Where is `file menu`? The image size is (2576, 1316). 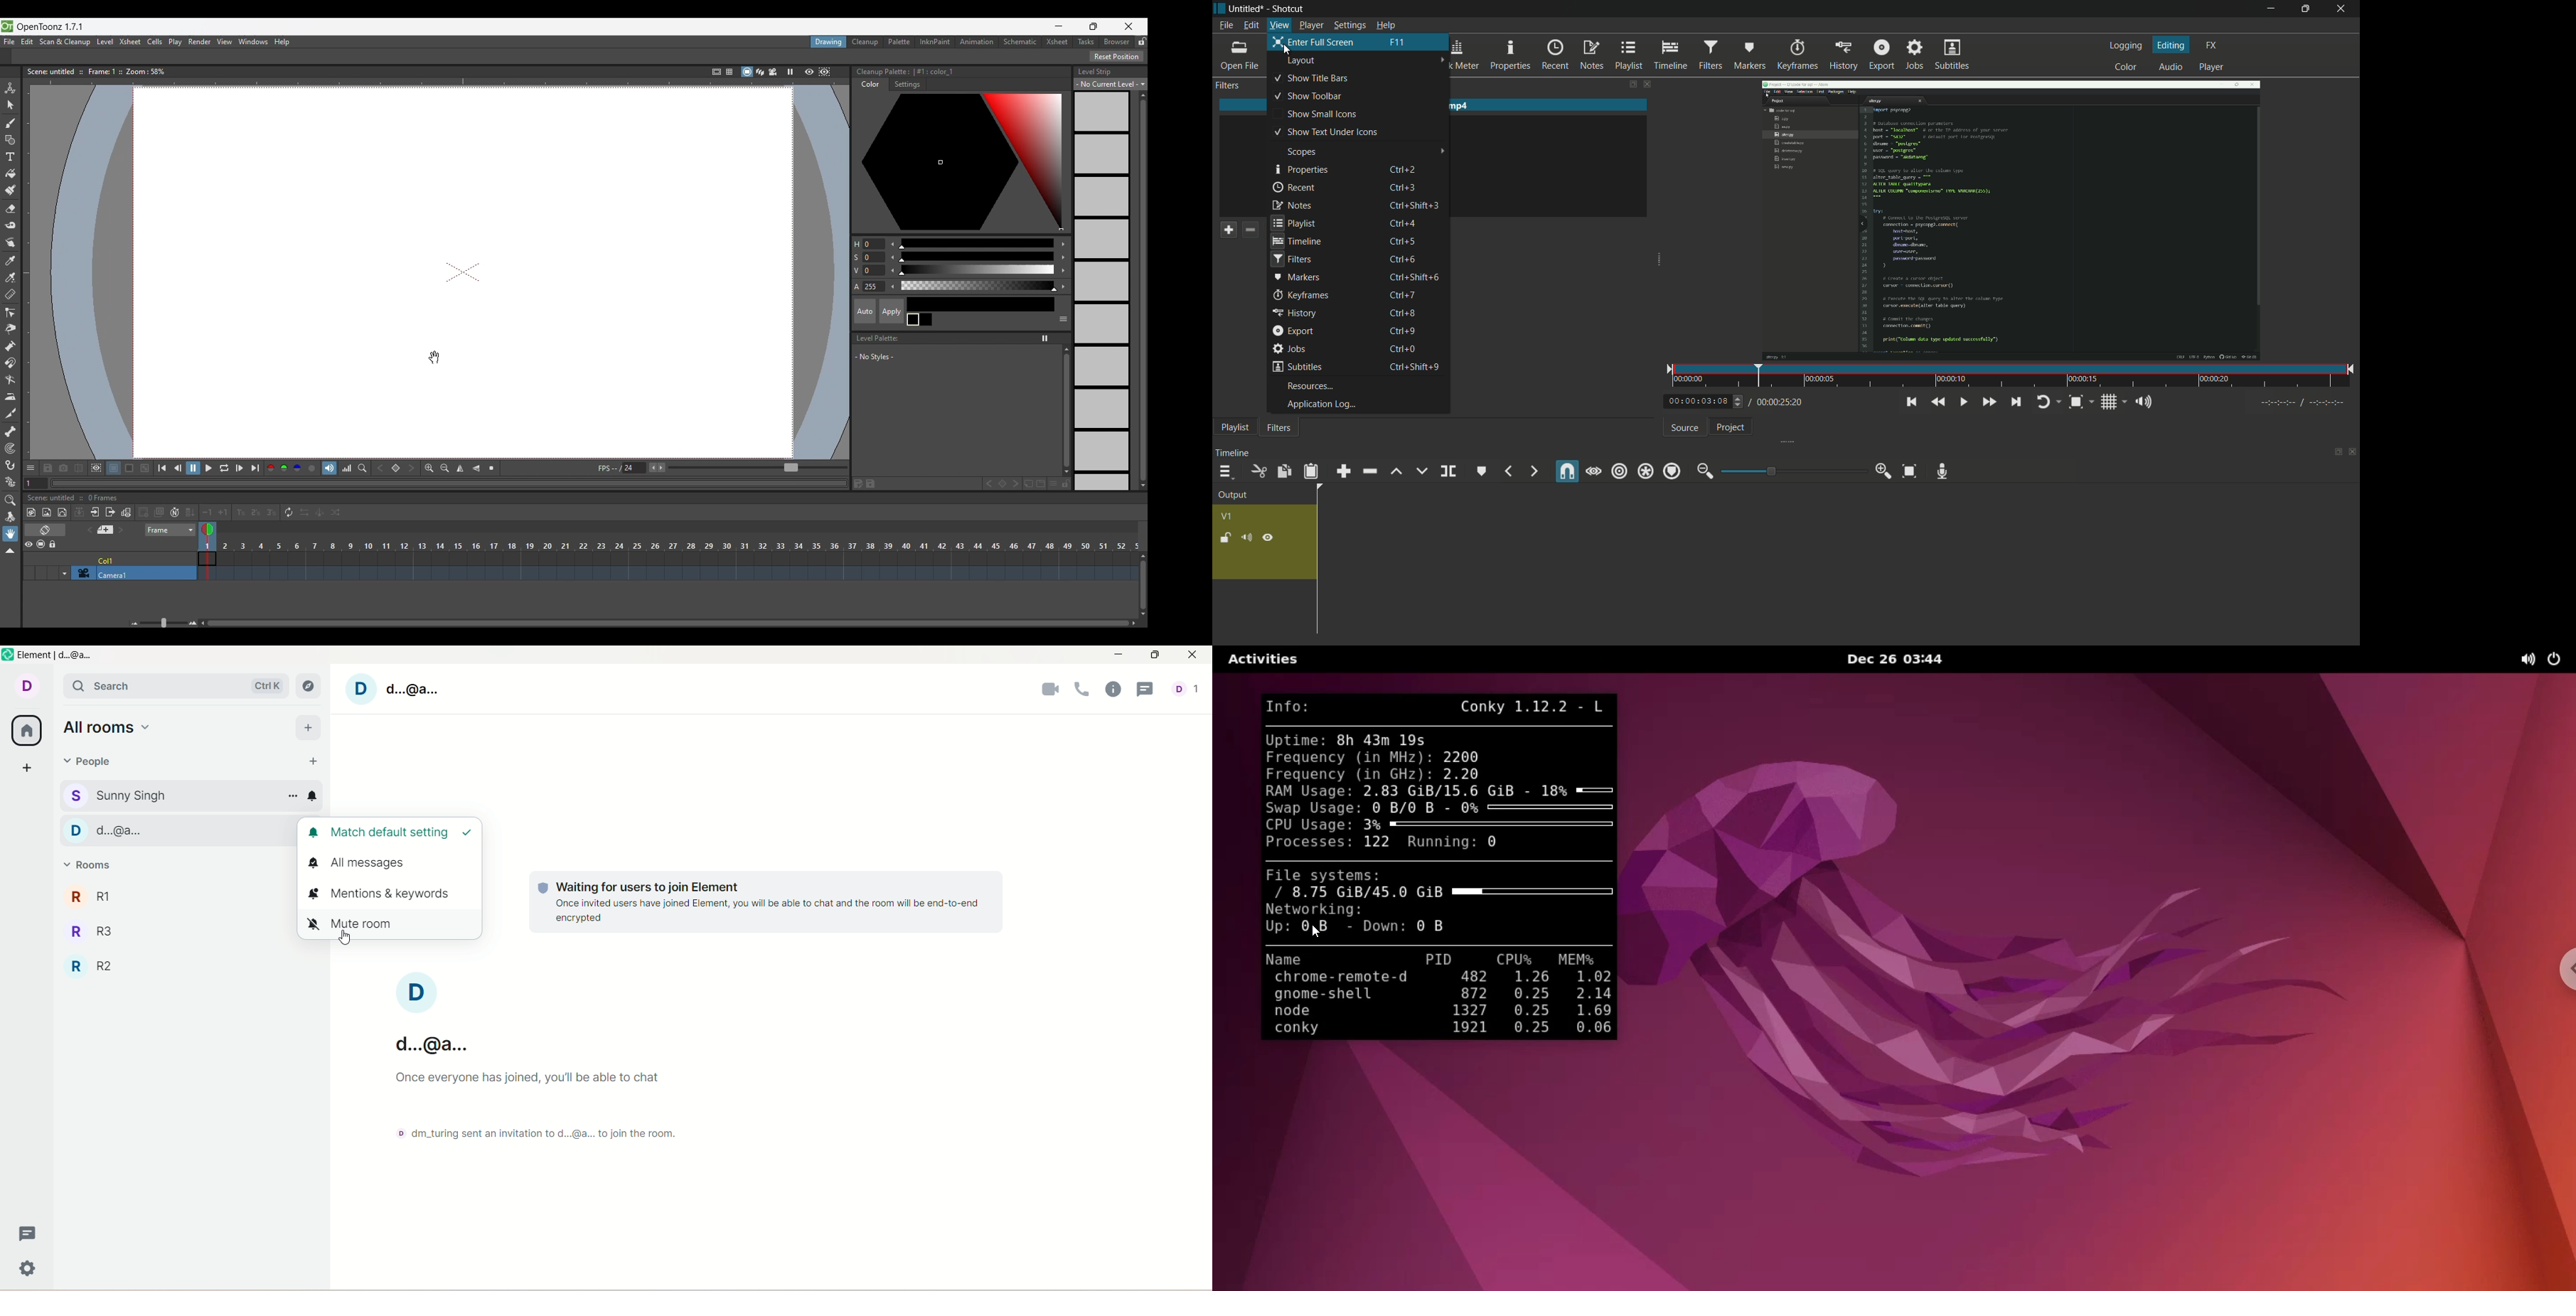
file menu is located at coordinates (1225, 26).